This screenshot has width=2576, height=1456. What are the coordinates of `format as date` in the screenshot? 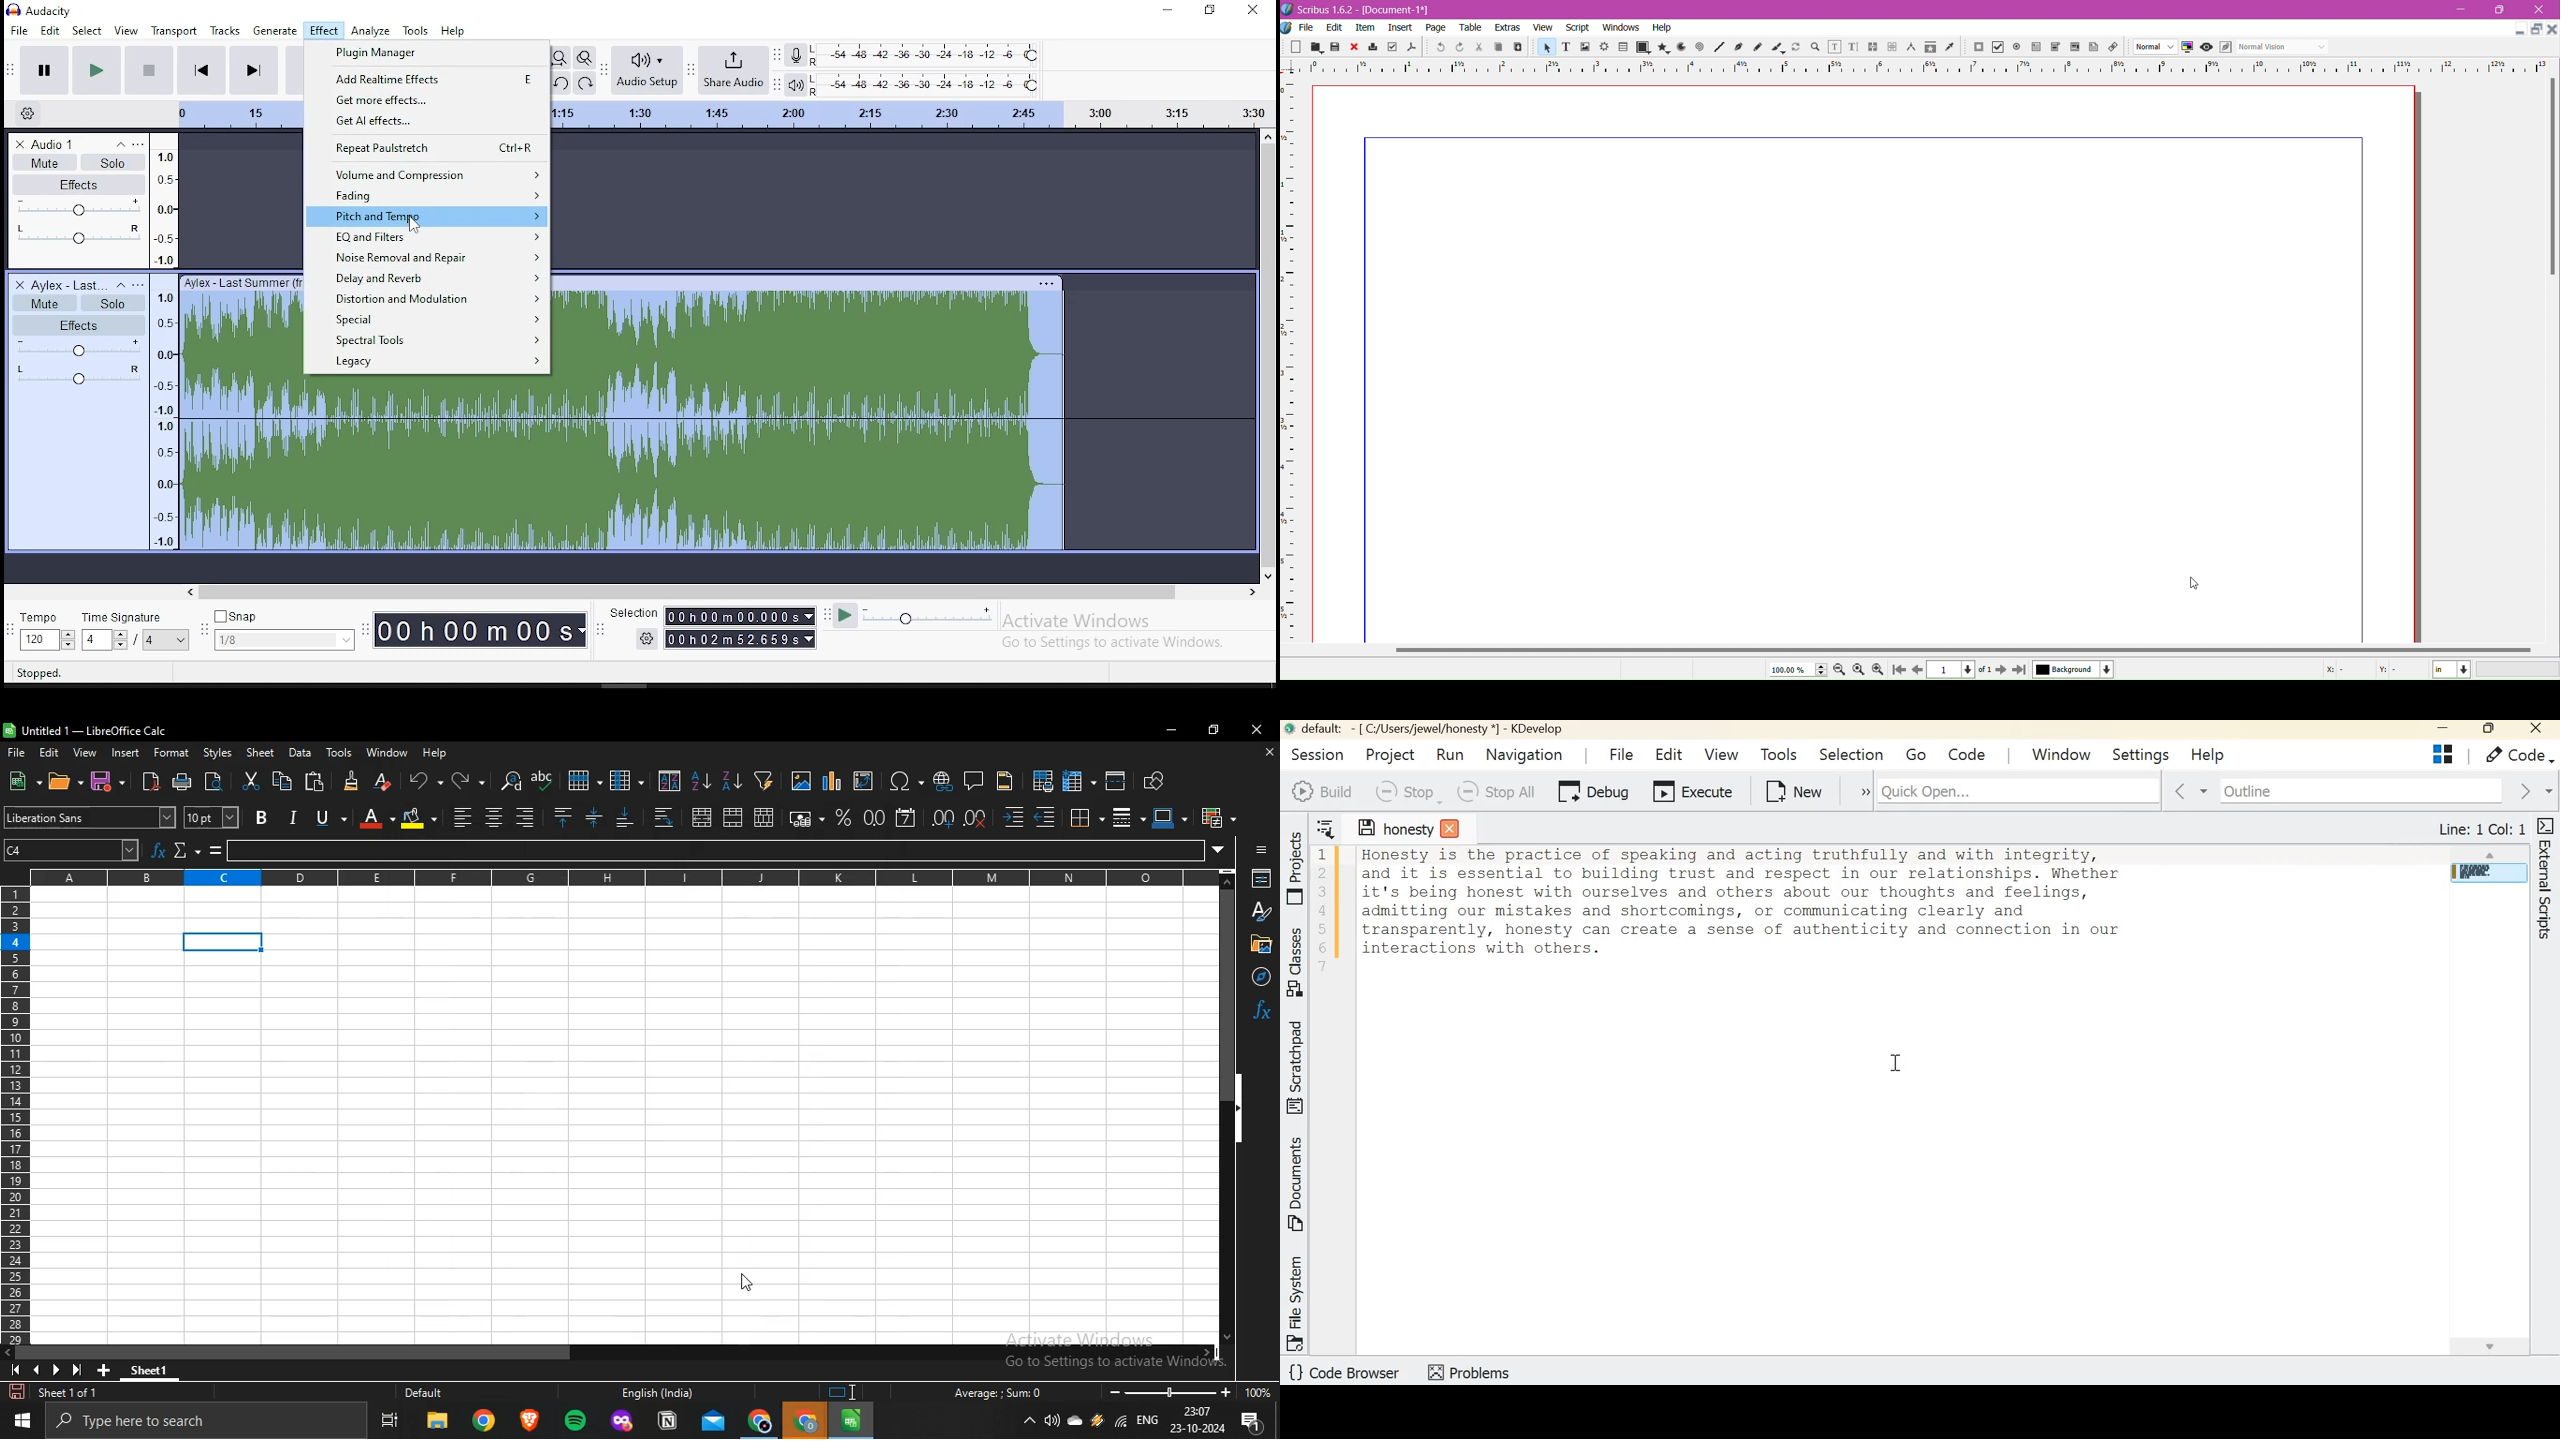 It's located at (906, 817).